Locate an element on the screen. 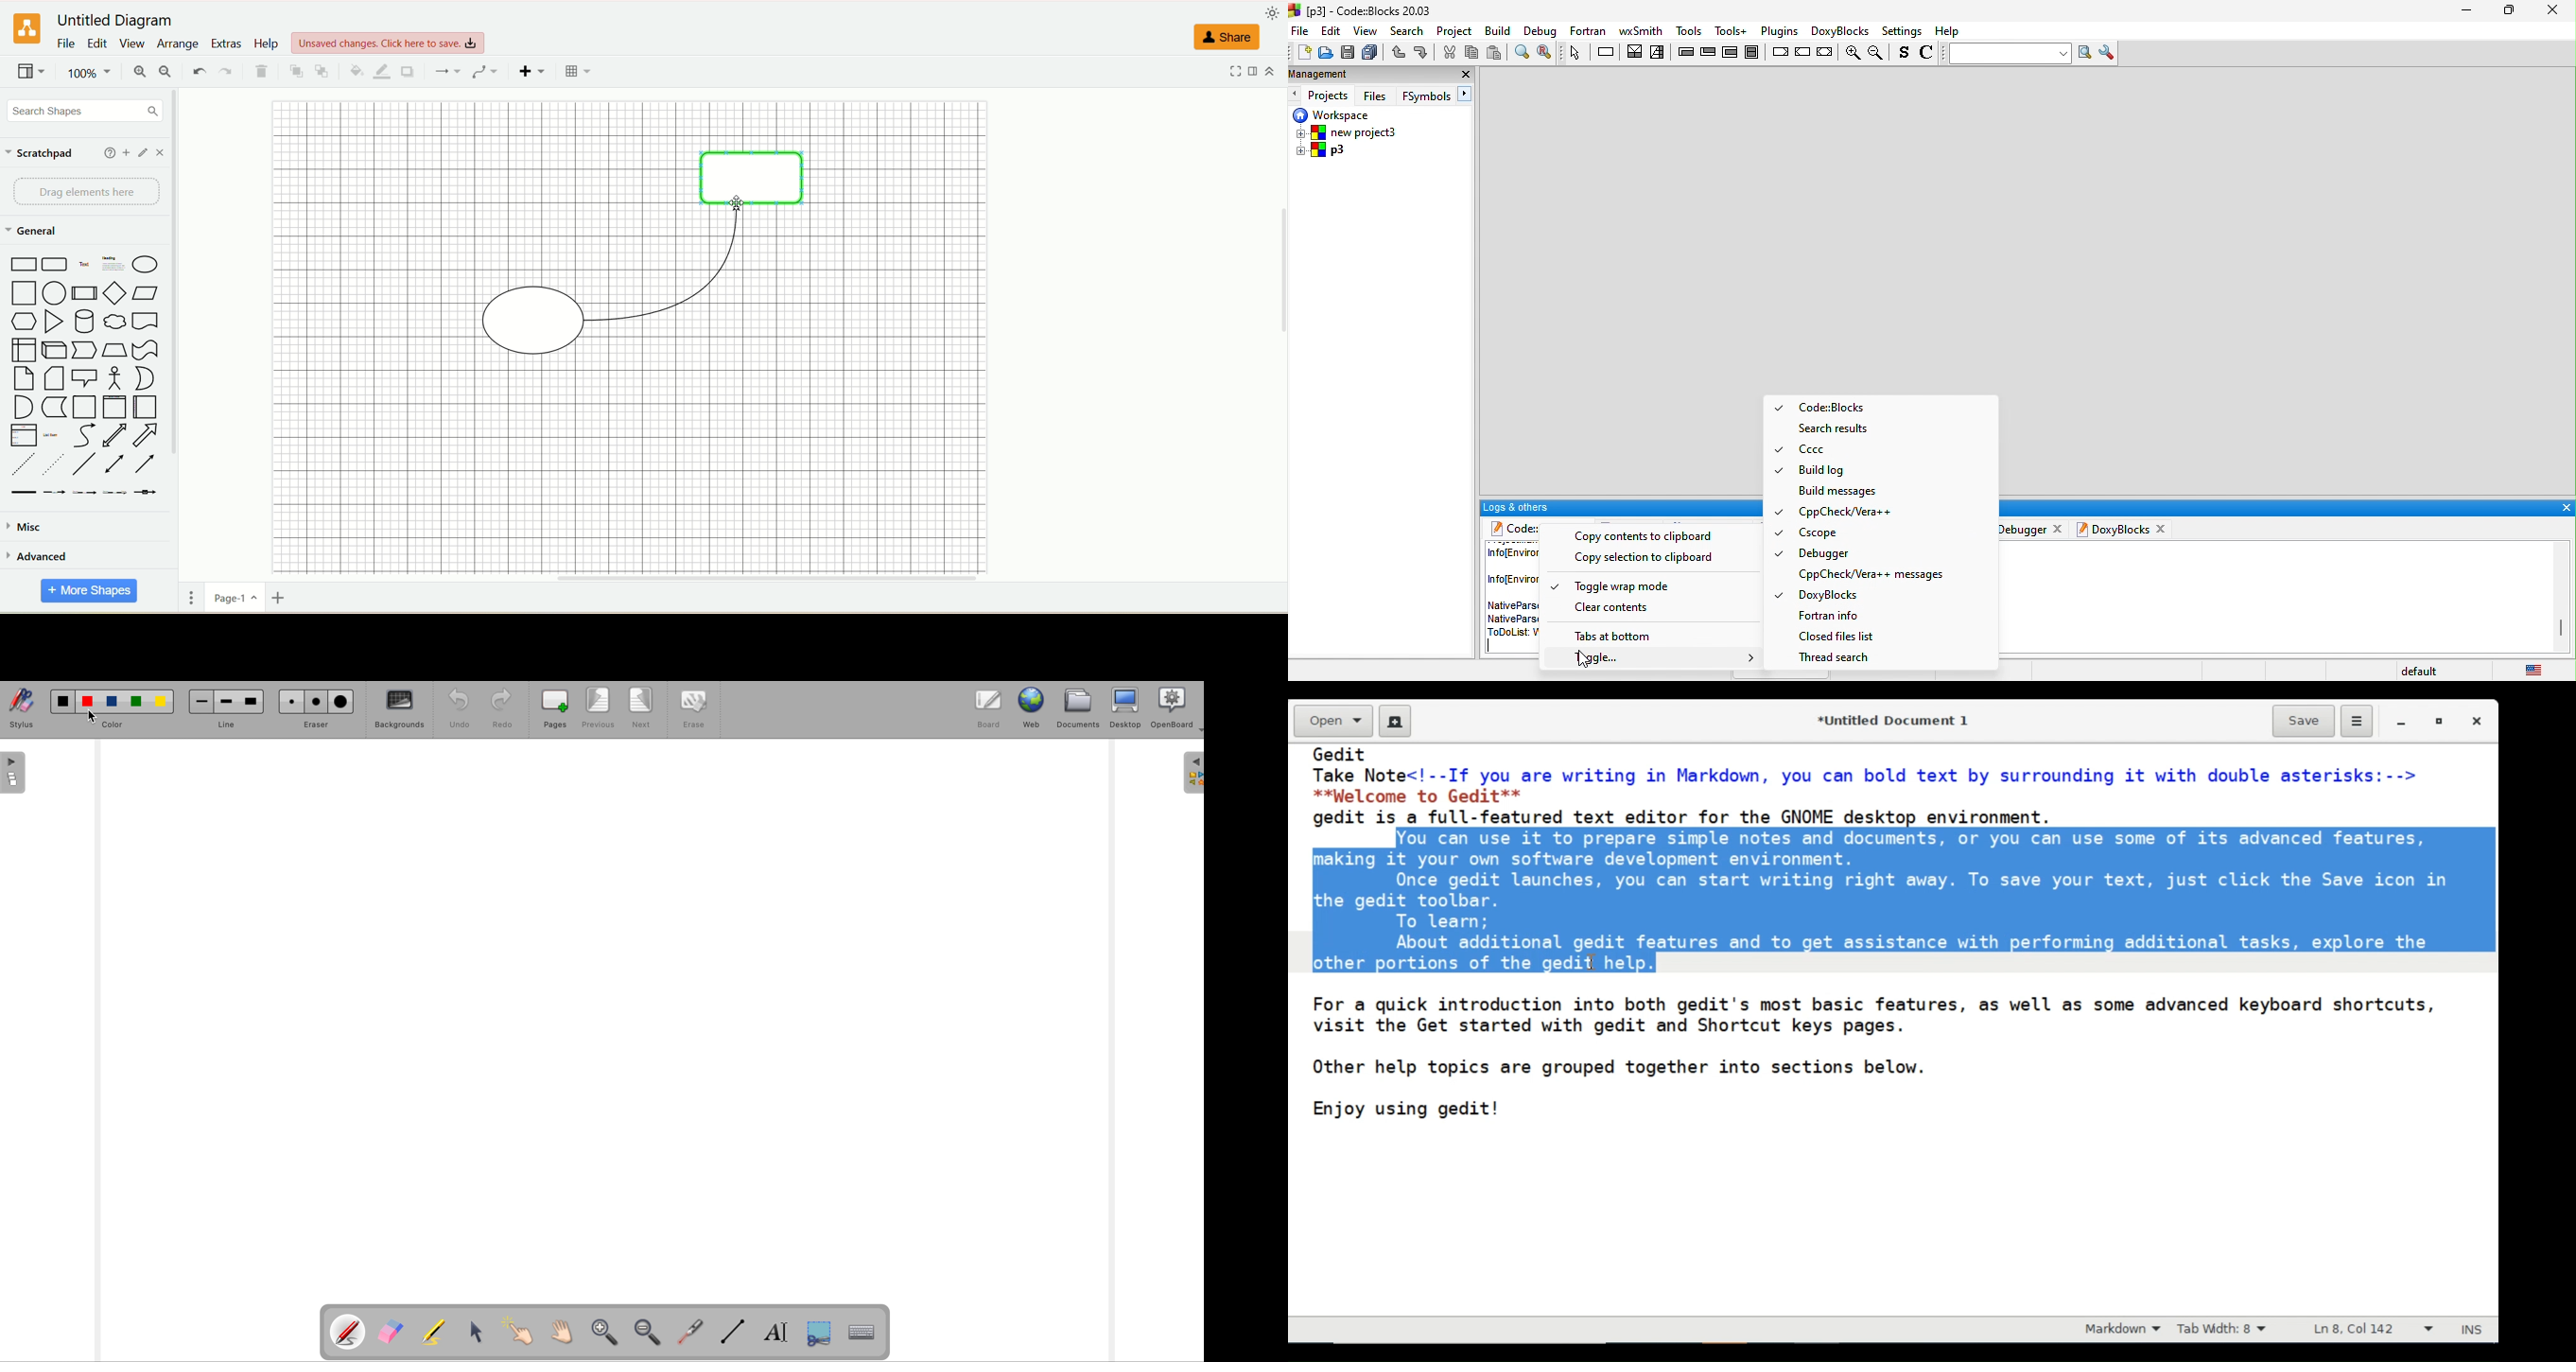 The width and height of the screenshot is (2576, 1372). musc is located at coordinates (23, 527).